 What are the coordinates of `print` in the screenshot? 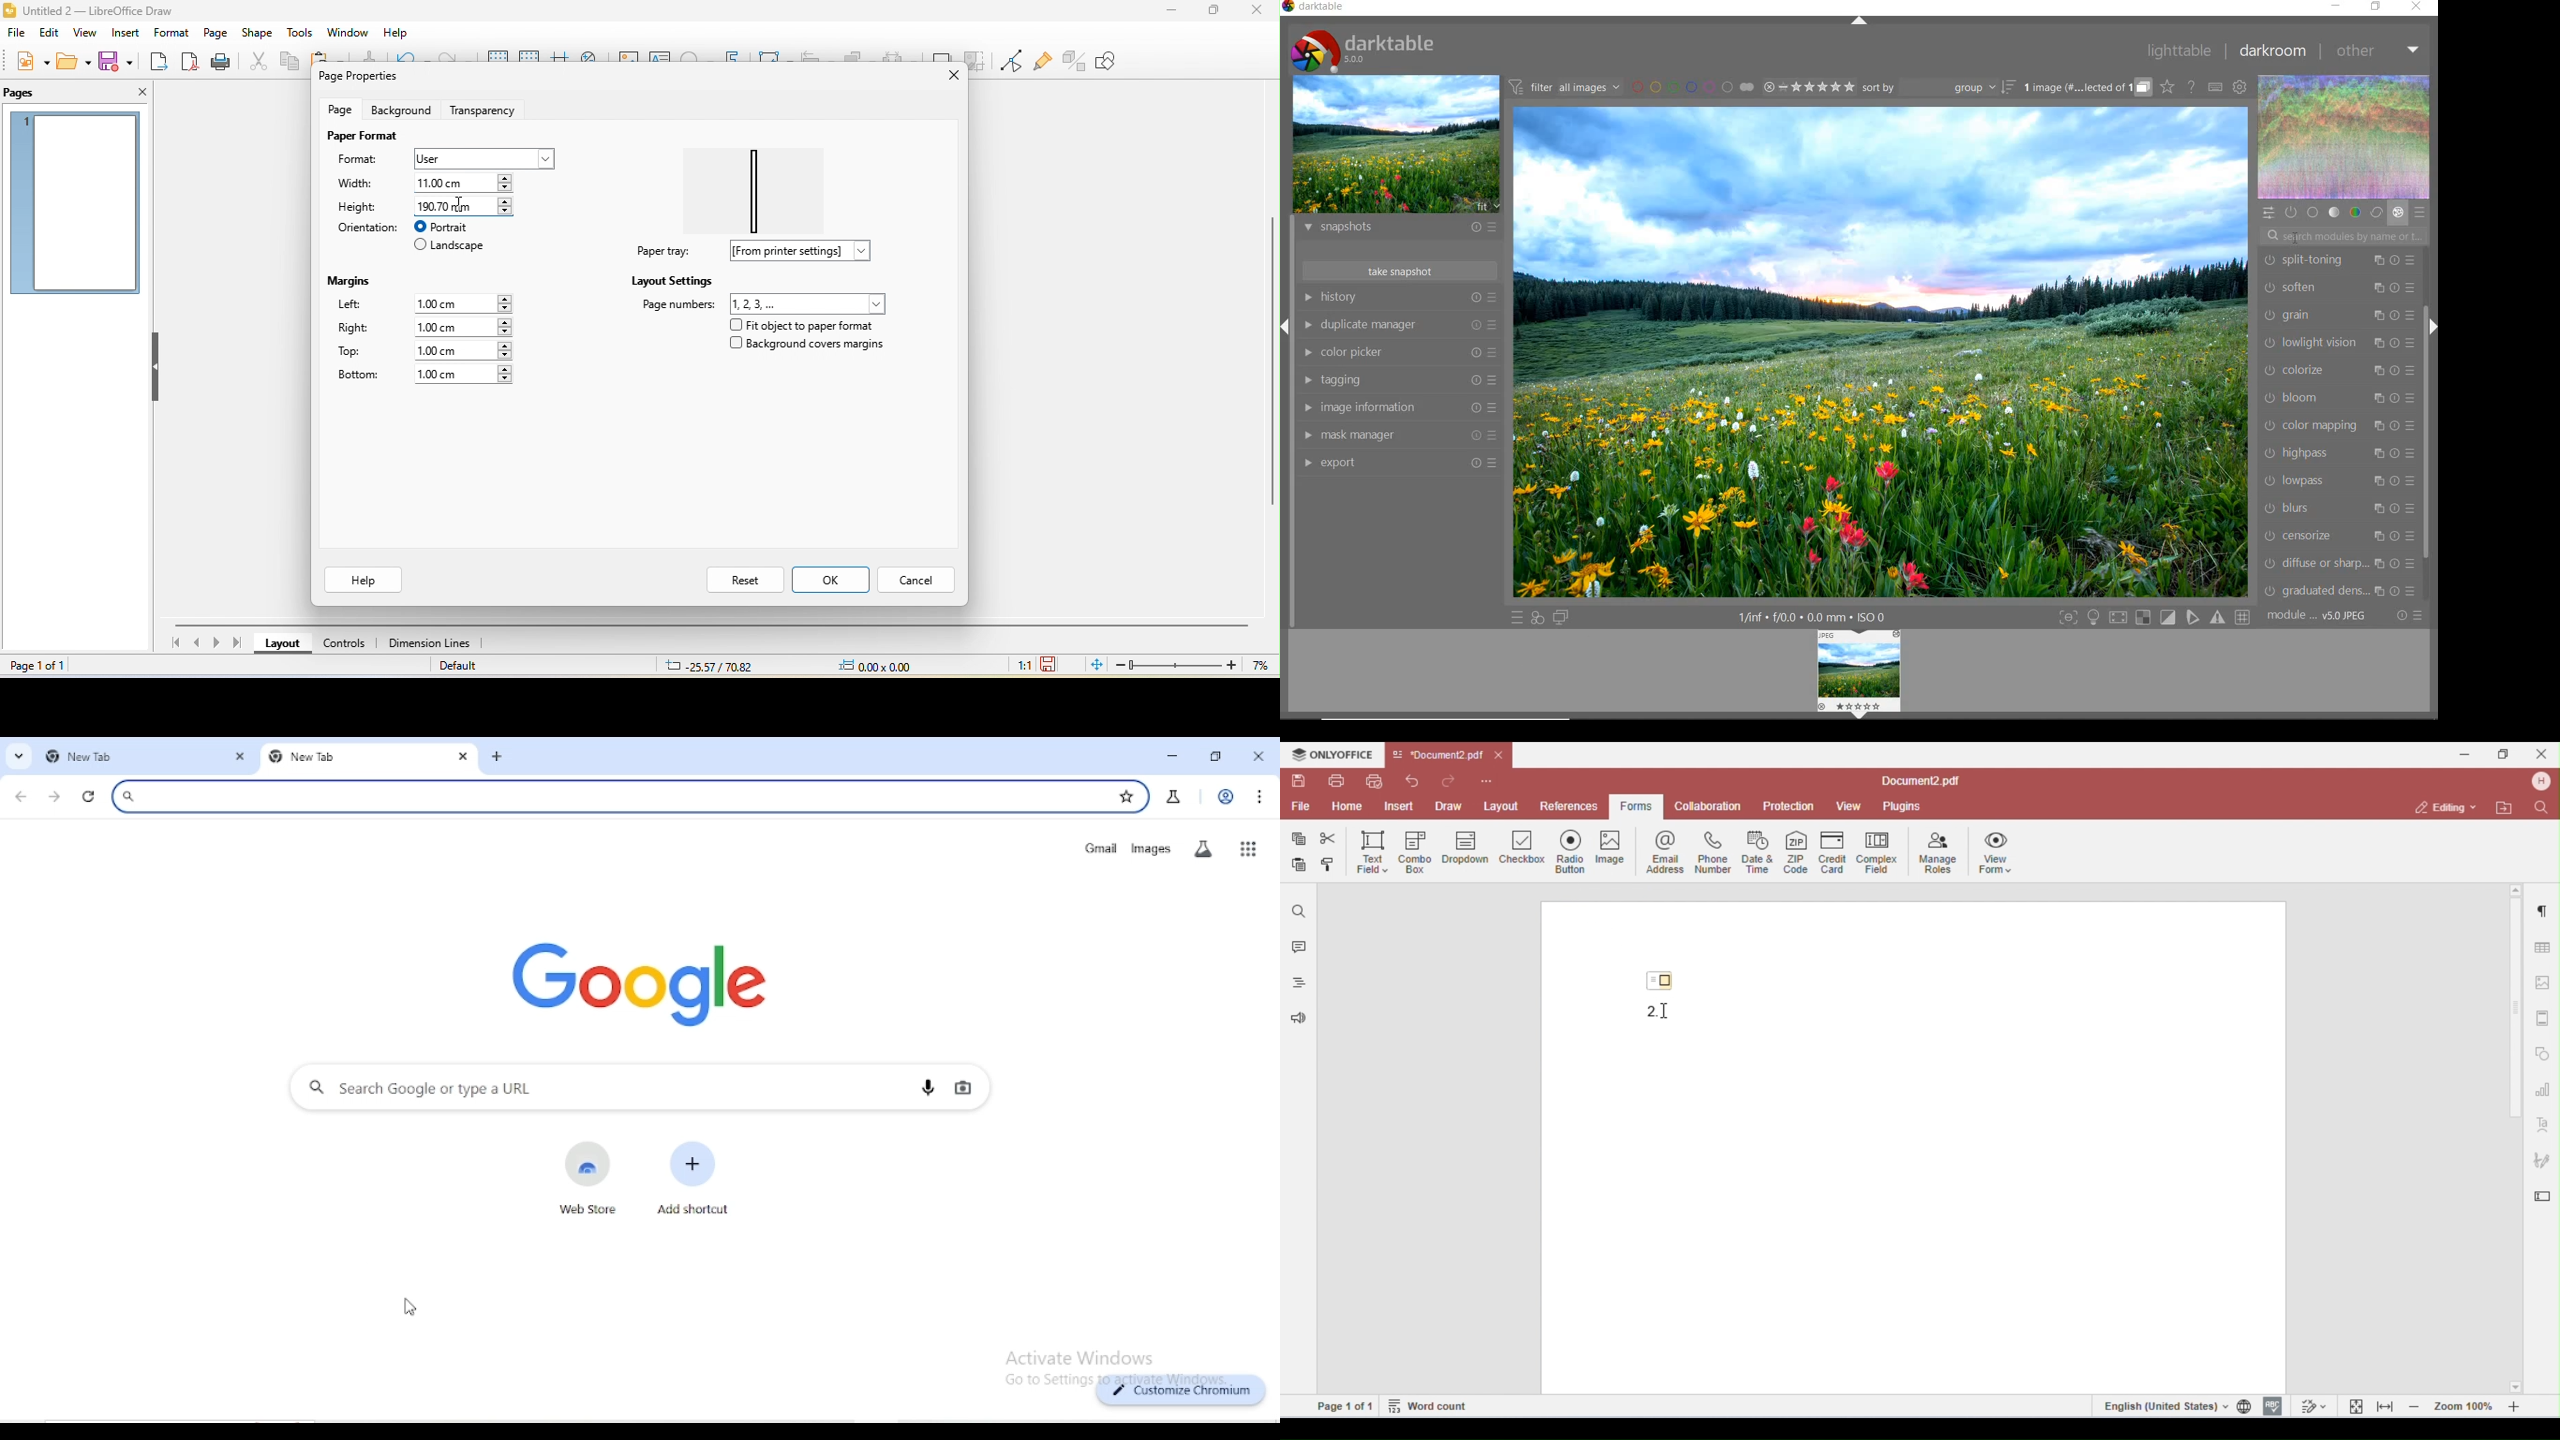 It's located at (219, 63).